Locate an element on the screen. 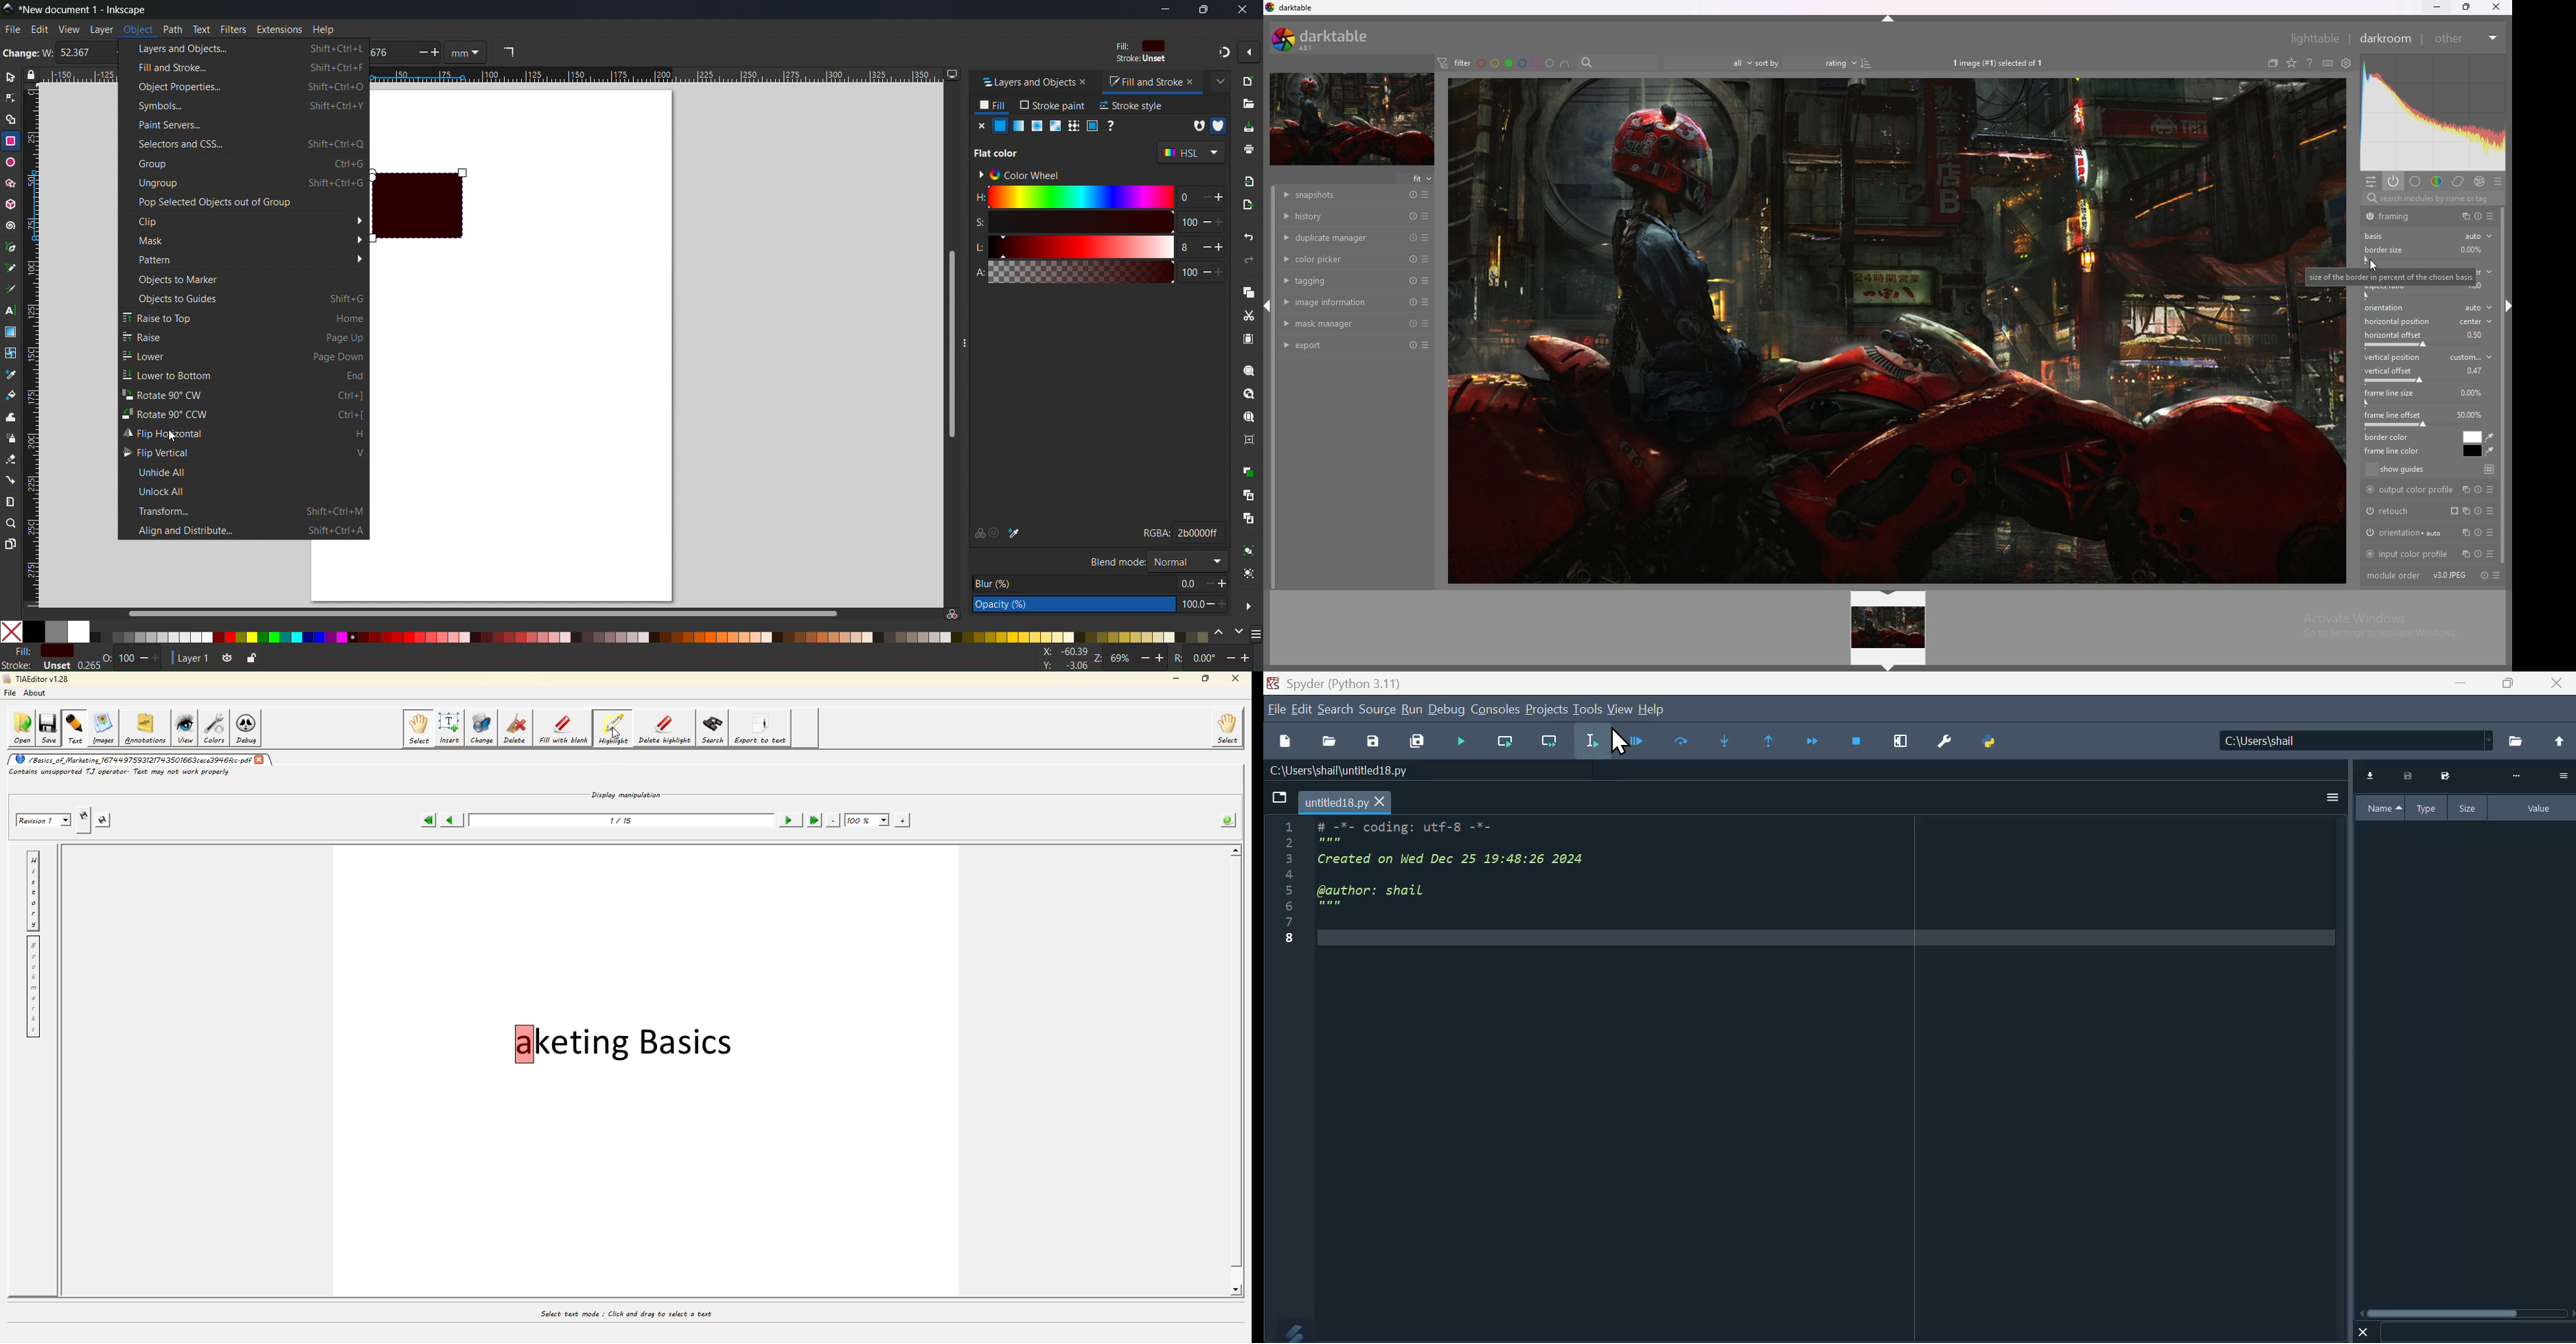 This screenshot has height=1344, width=2576. File is located at coordinates (1276, 709).